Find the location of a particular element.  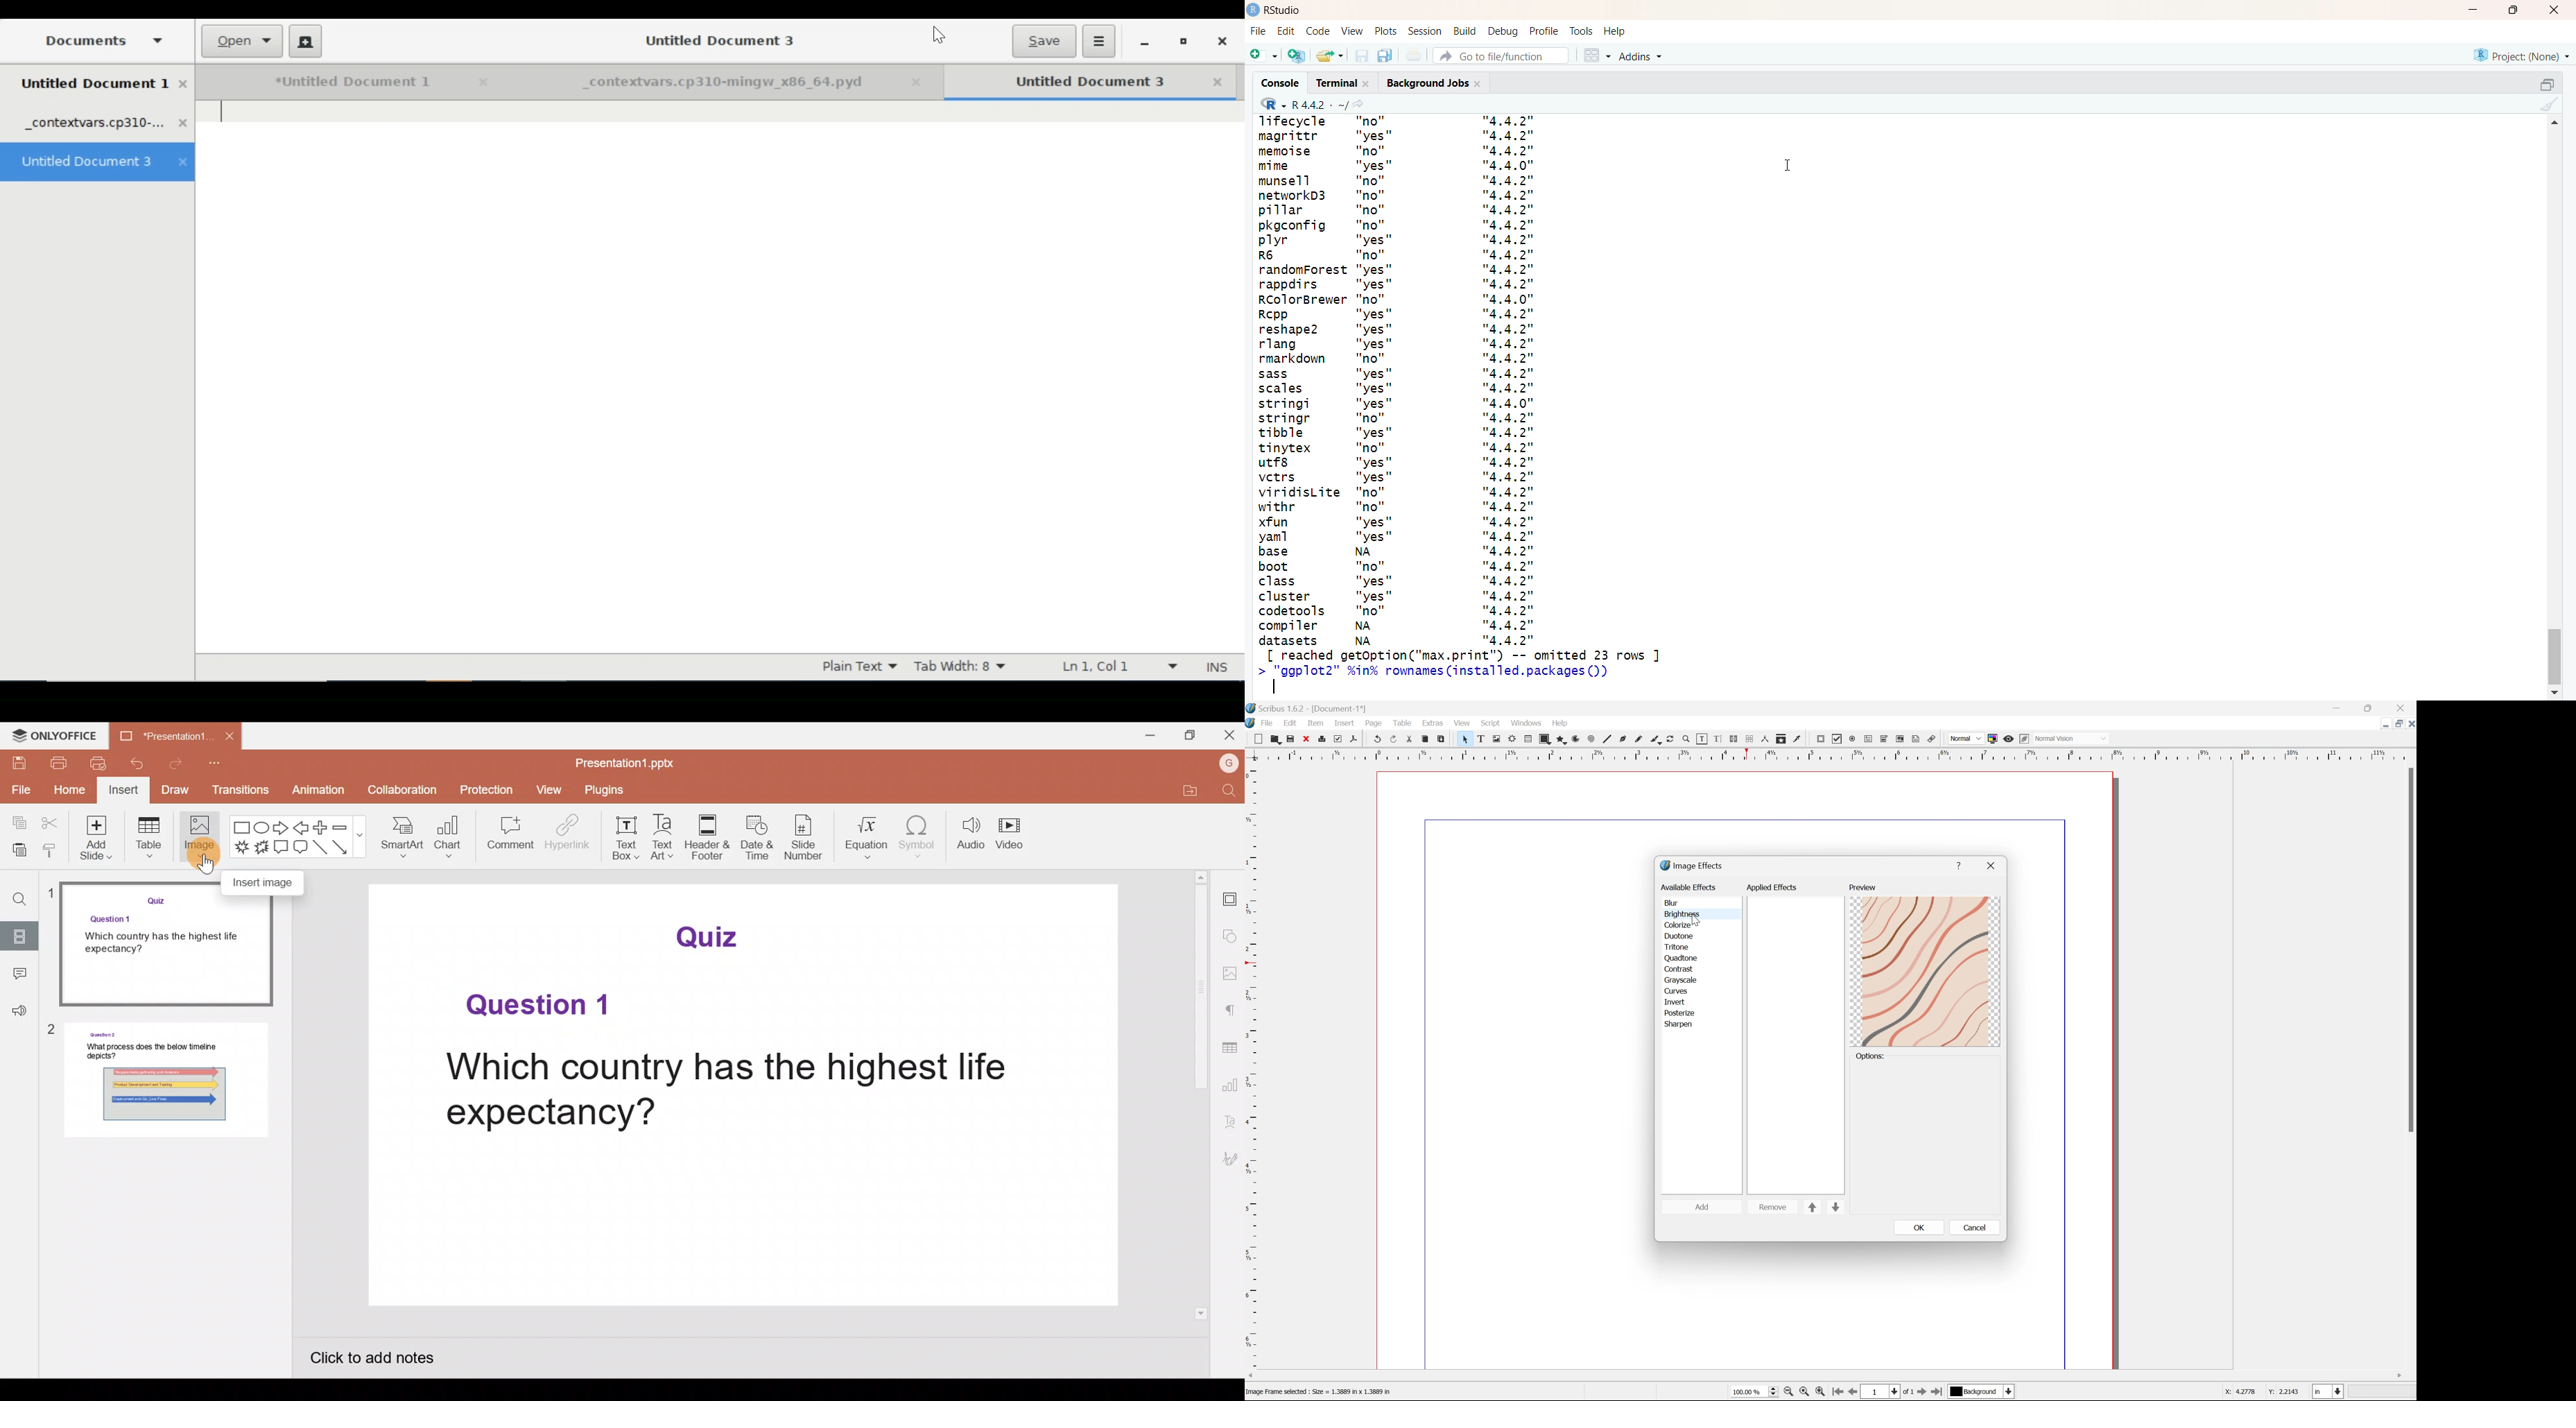

PDF List Box is located at coordinates (1902, 739).